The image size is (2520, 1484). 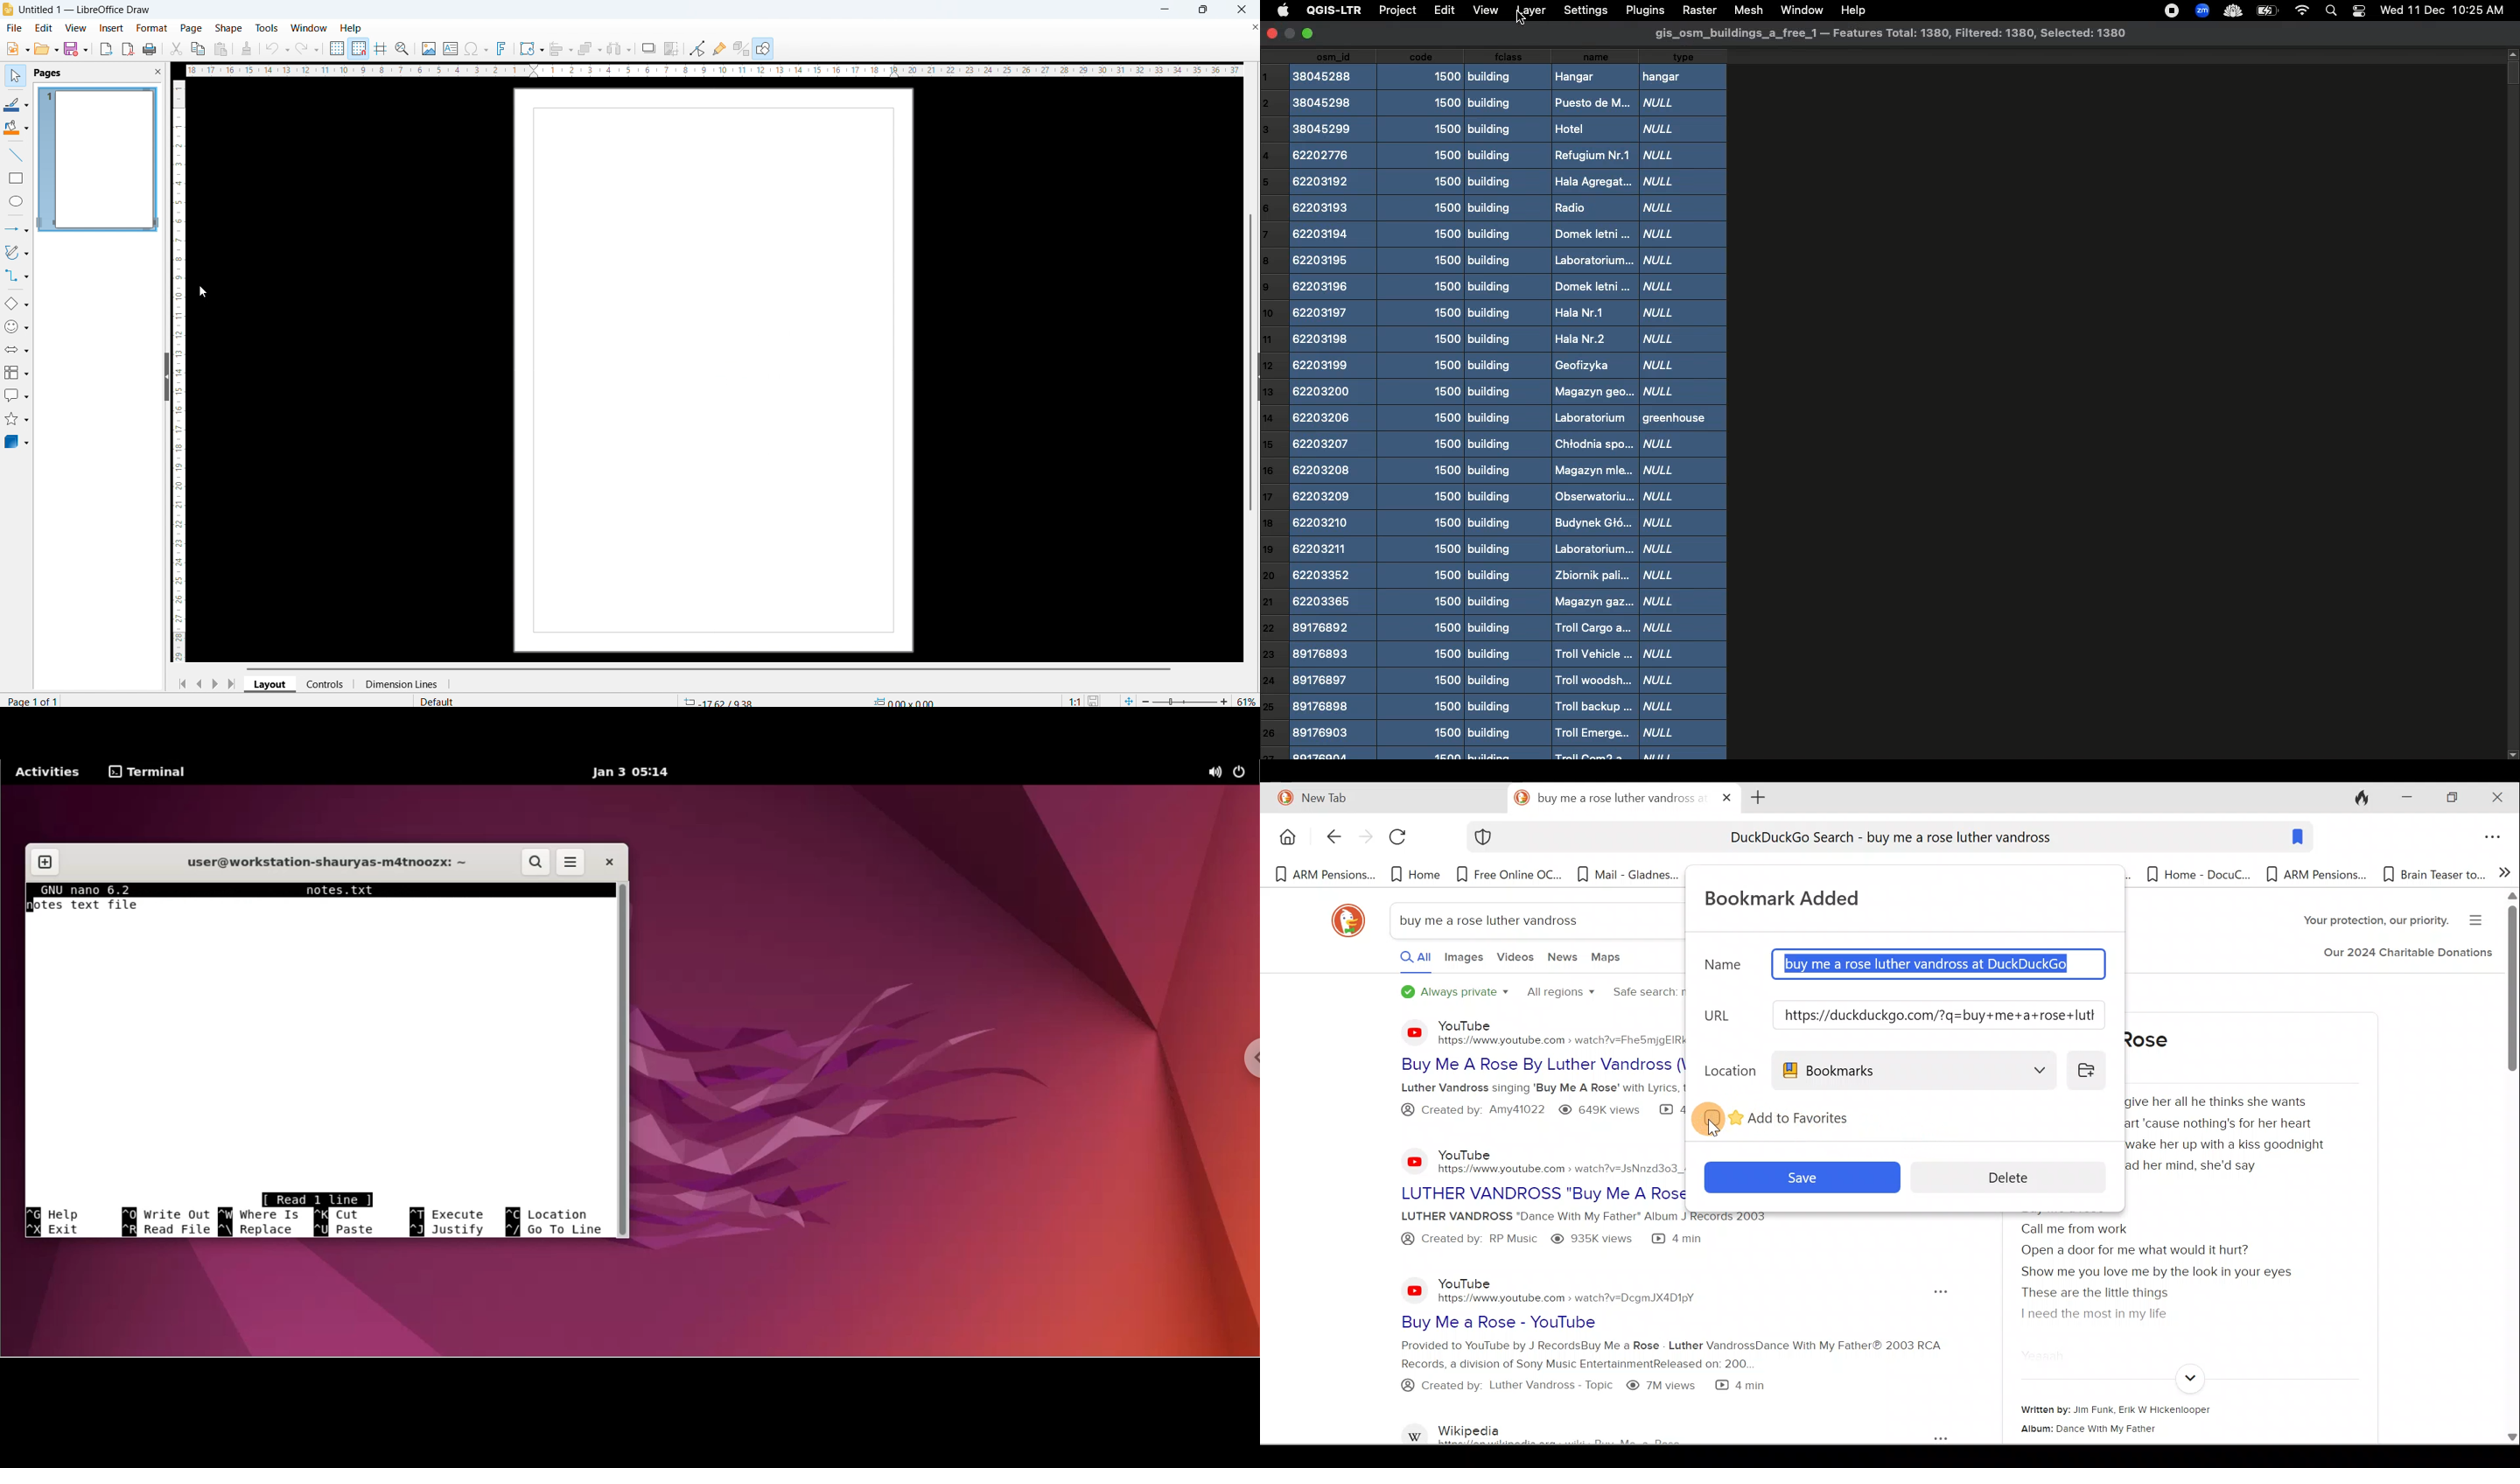 I want to click on insert, so click(x=110, y=29).